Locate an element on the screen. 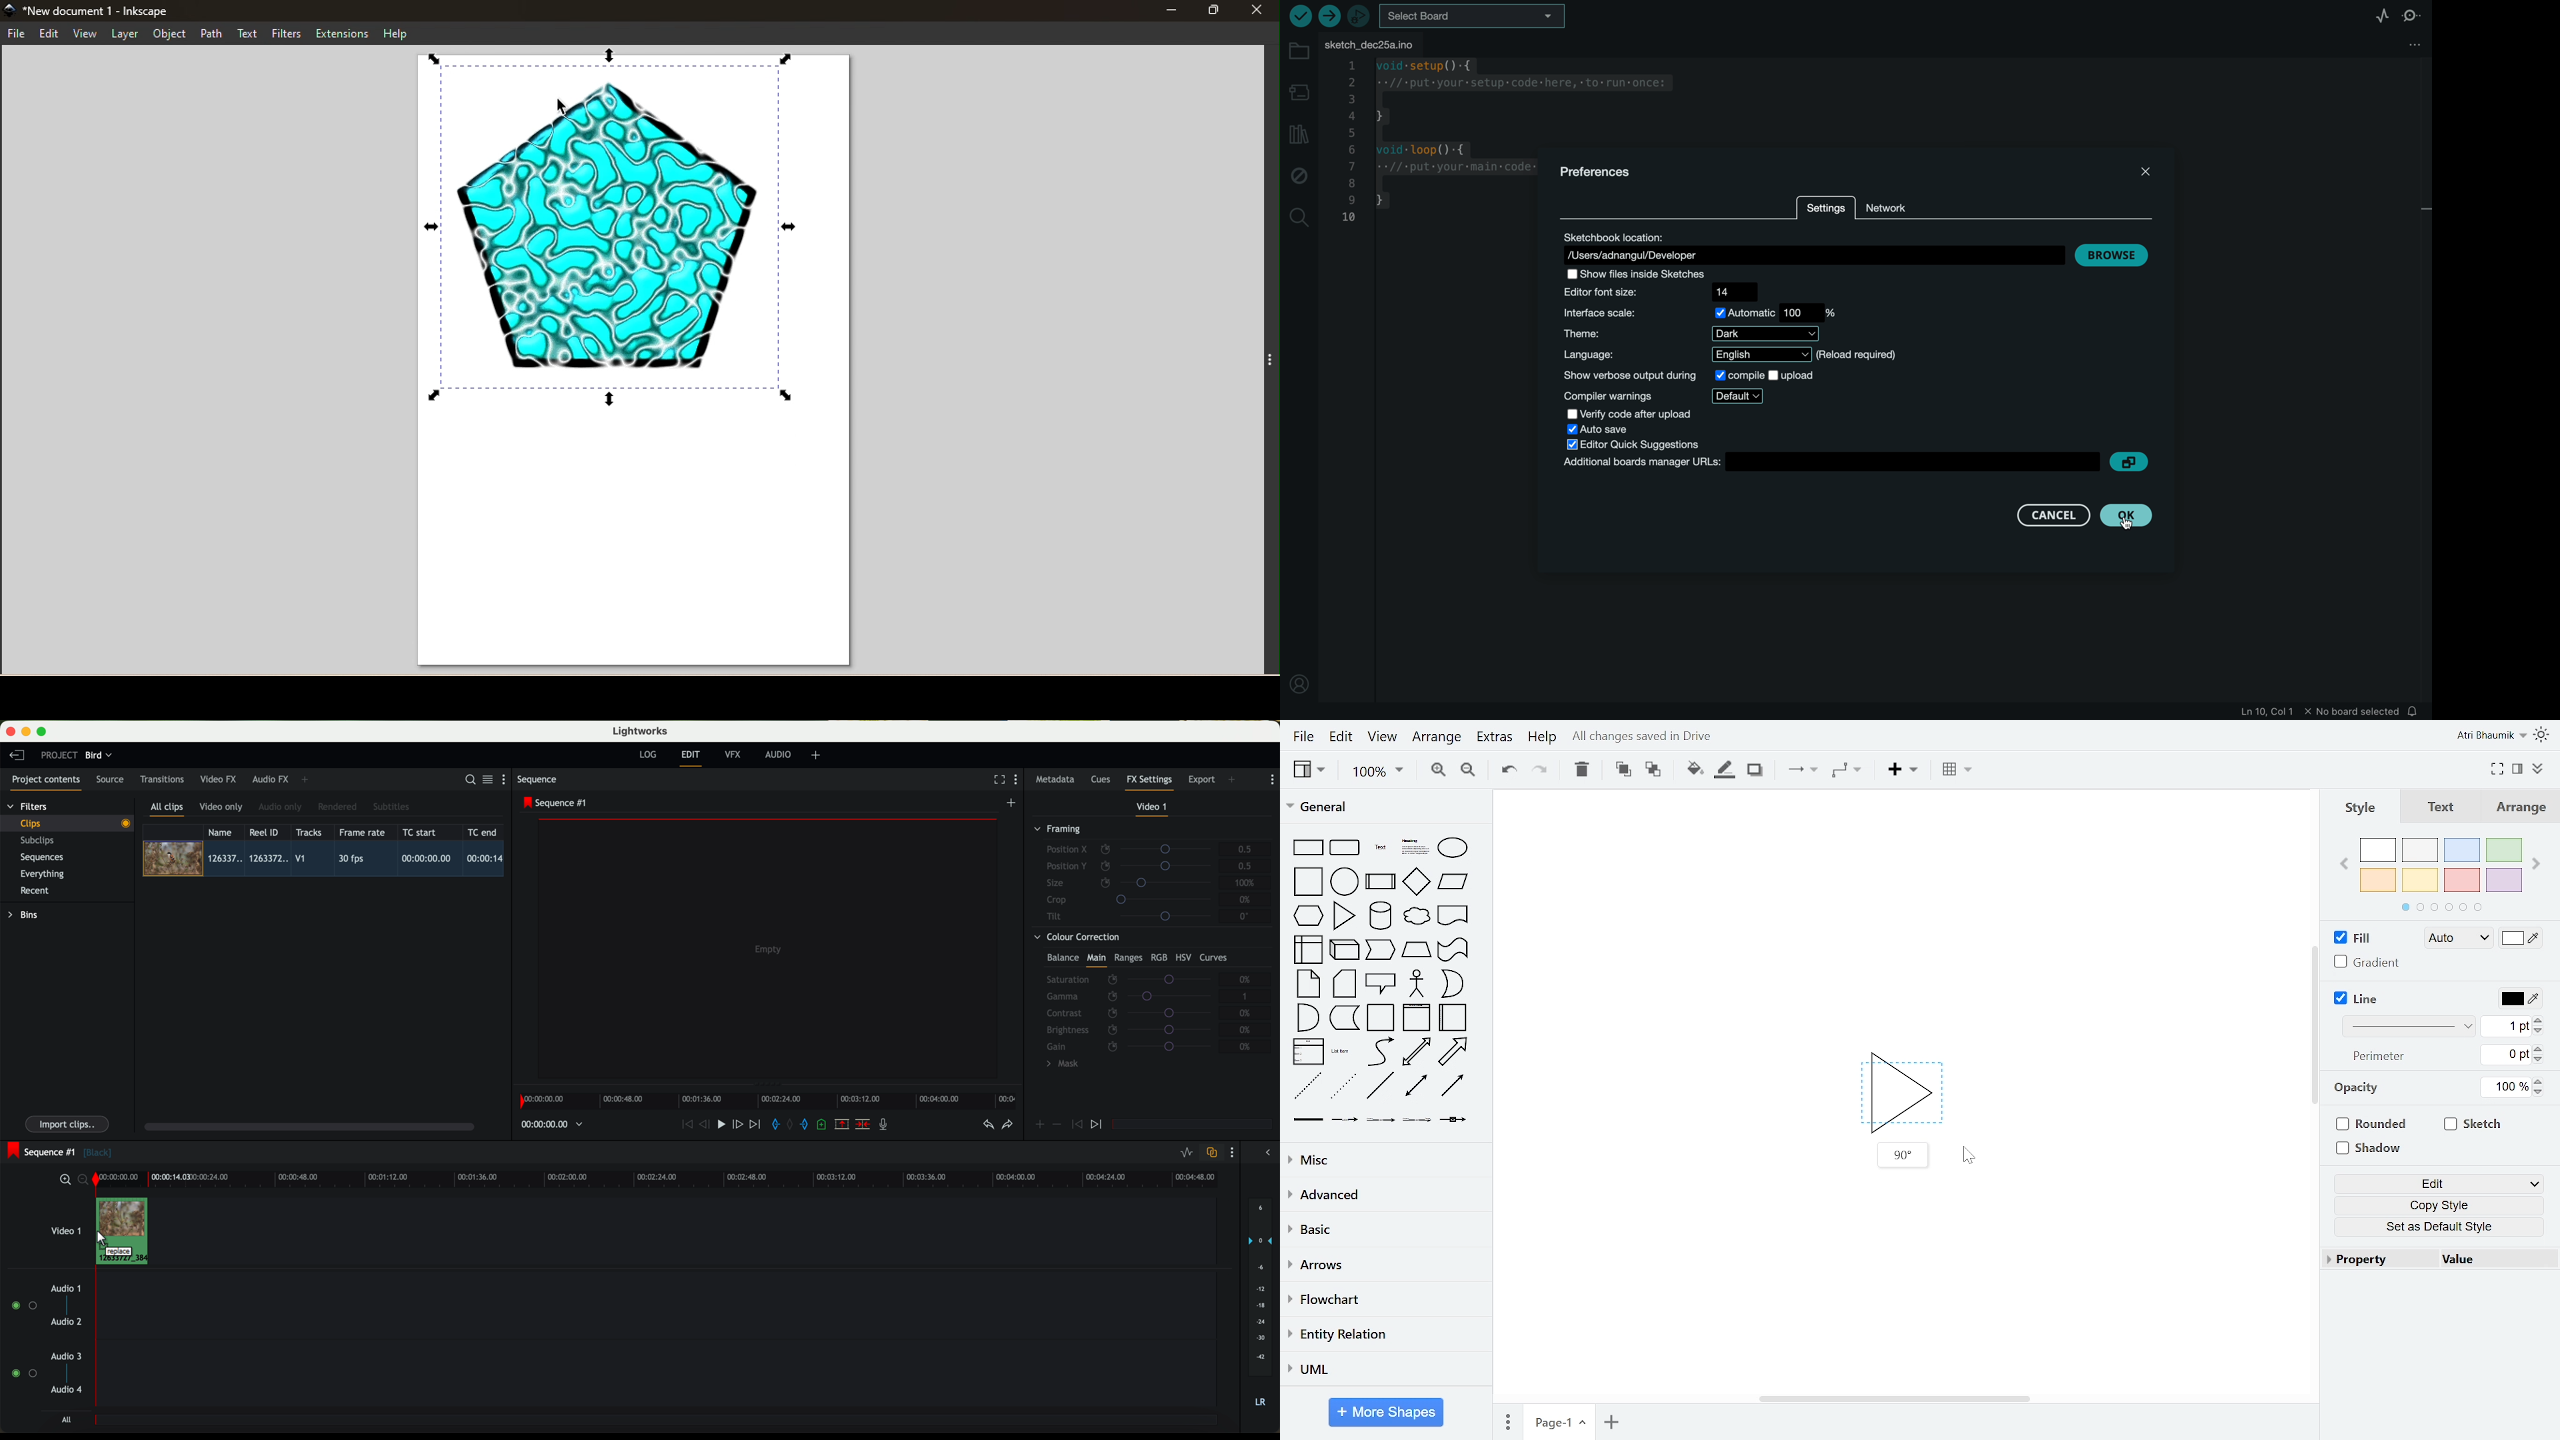 Image resolution: width=2576 pixels, height=1456 pixels. red is located at coordinates (2461, 881).